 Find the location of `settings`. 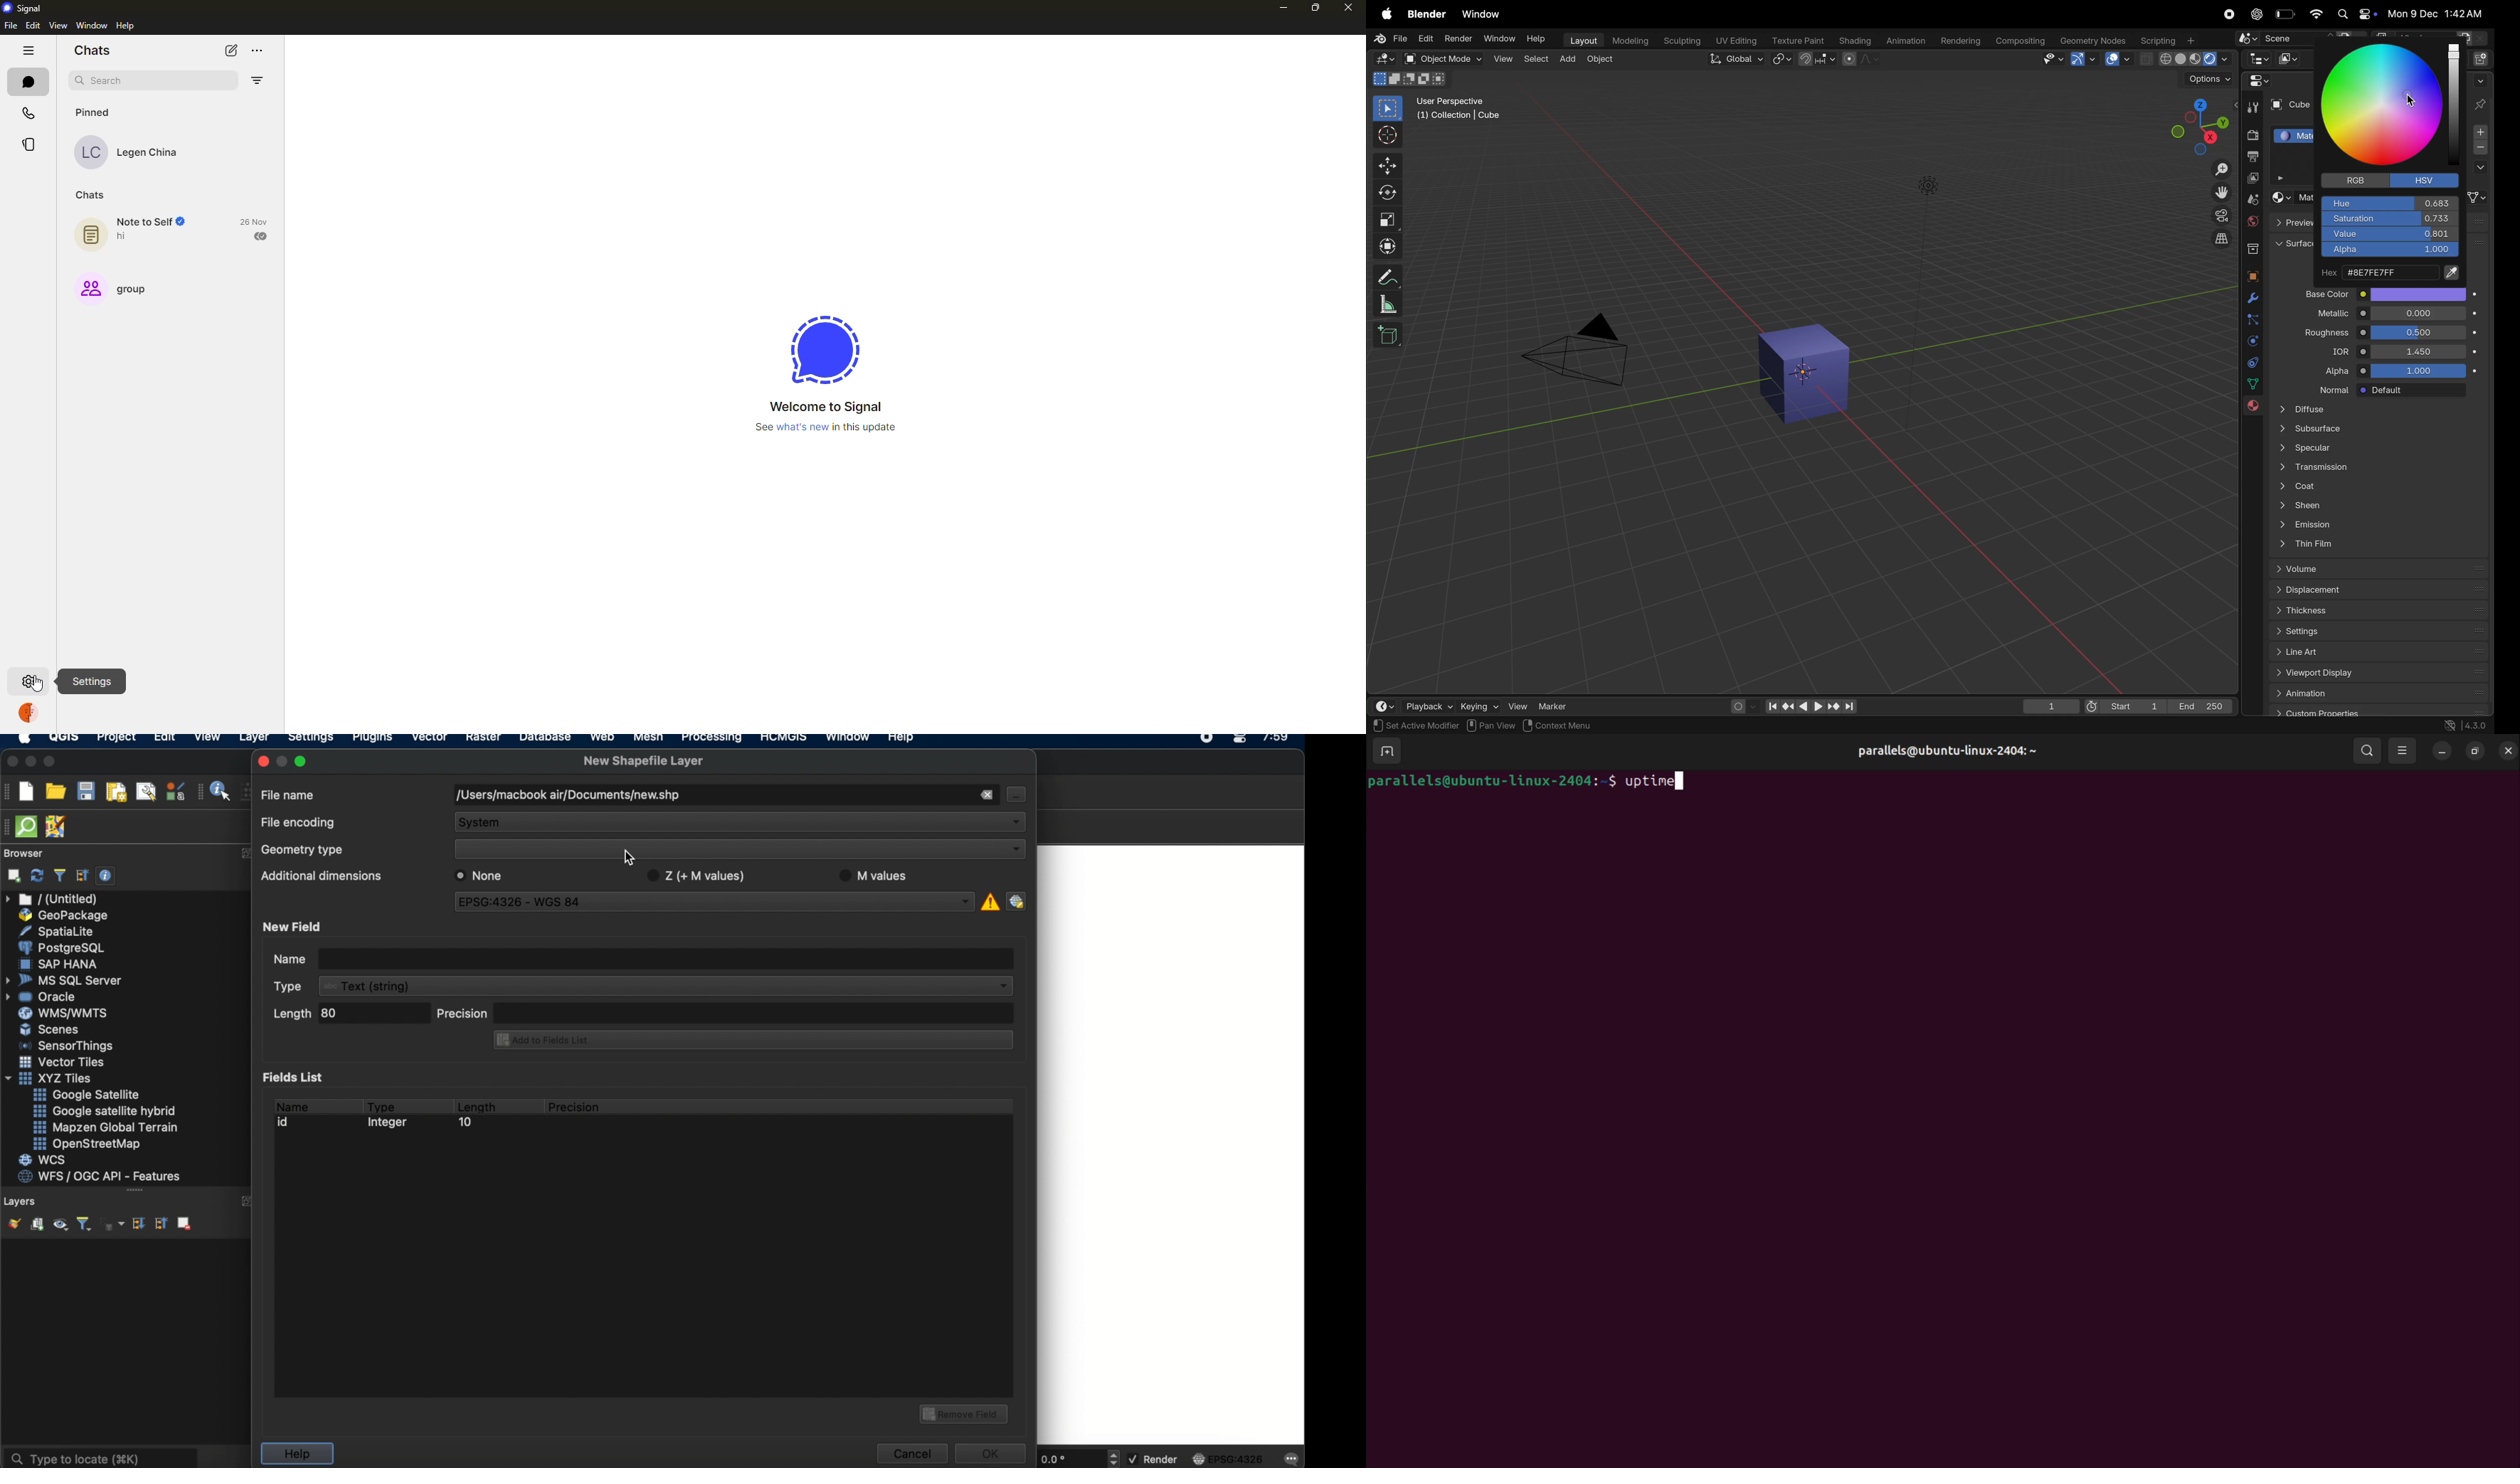

settings is located at coordinates (31, 681).